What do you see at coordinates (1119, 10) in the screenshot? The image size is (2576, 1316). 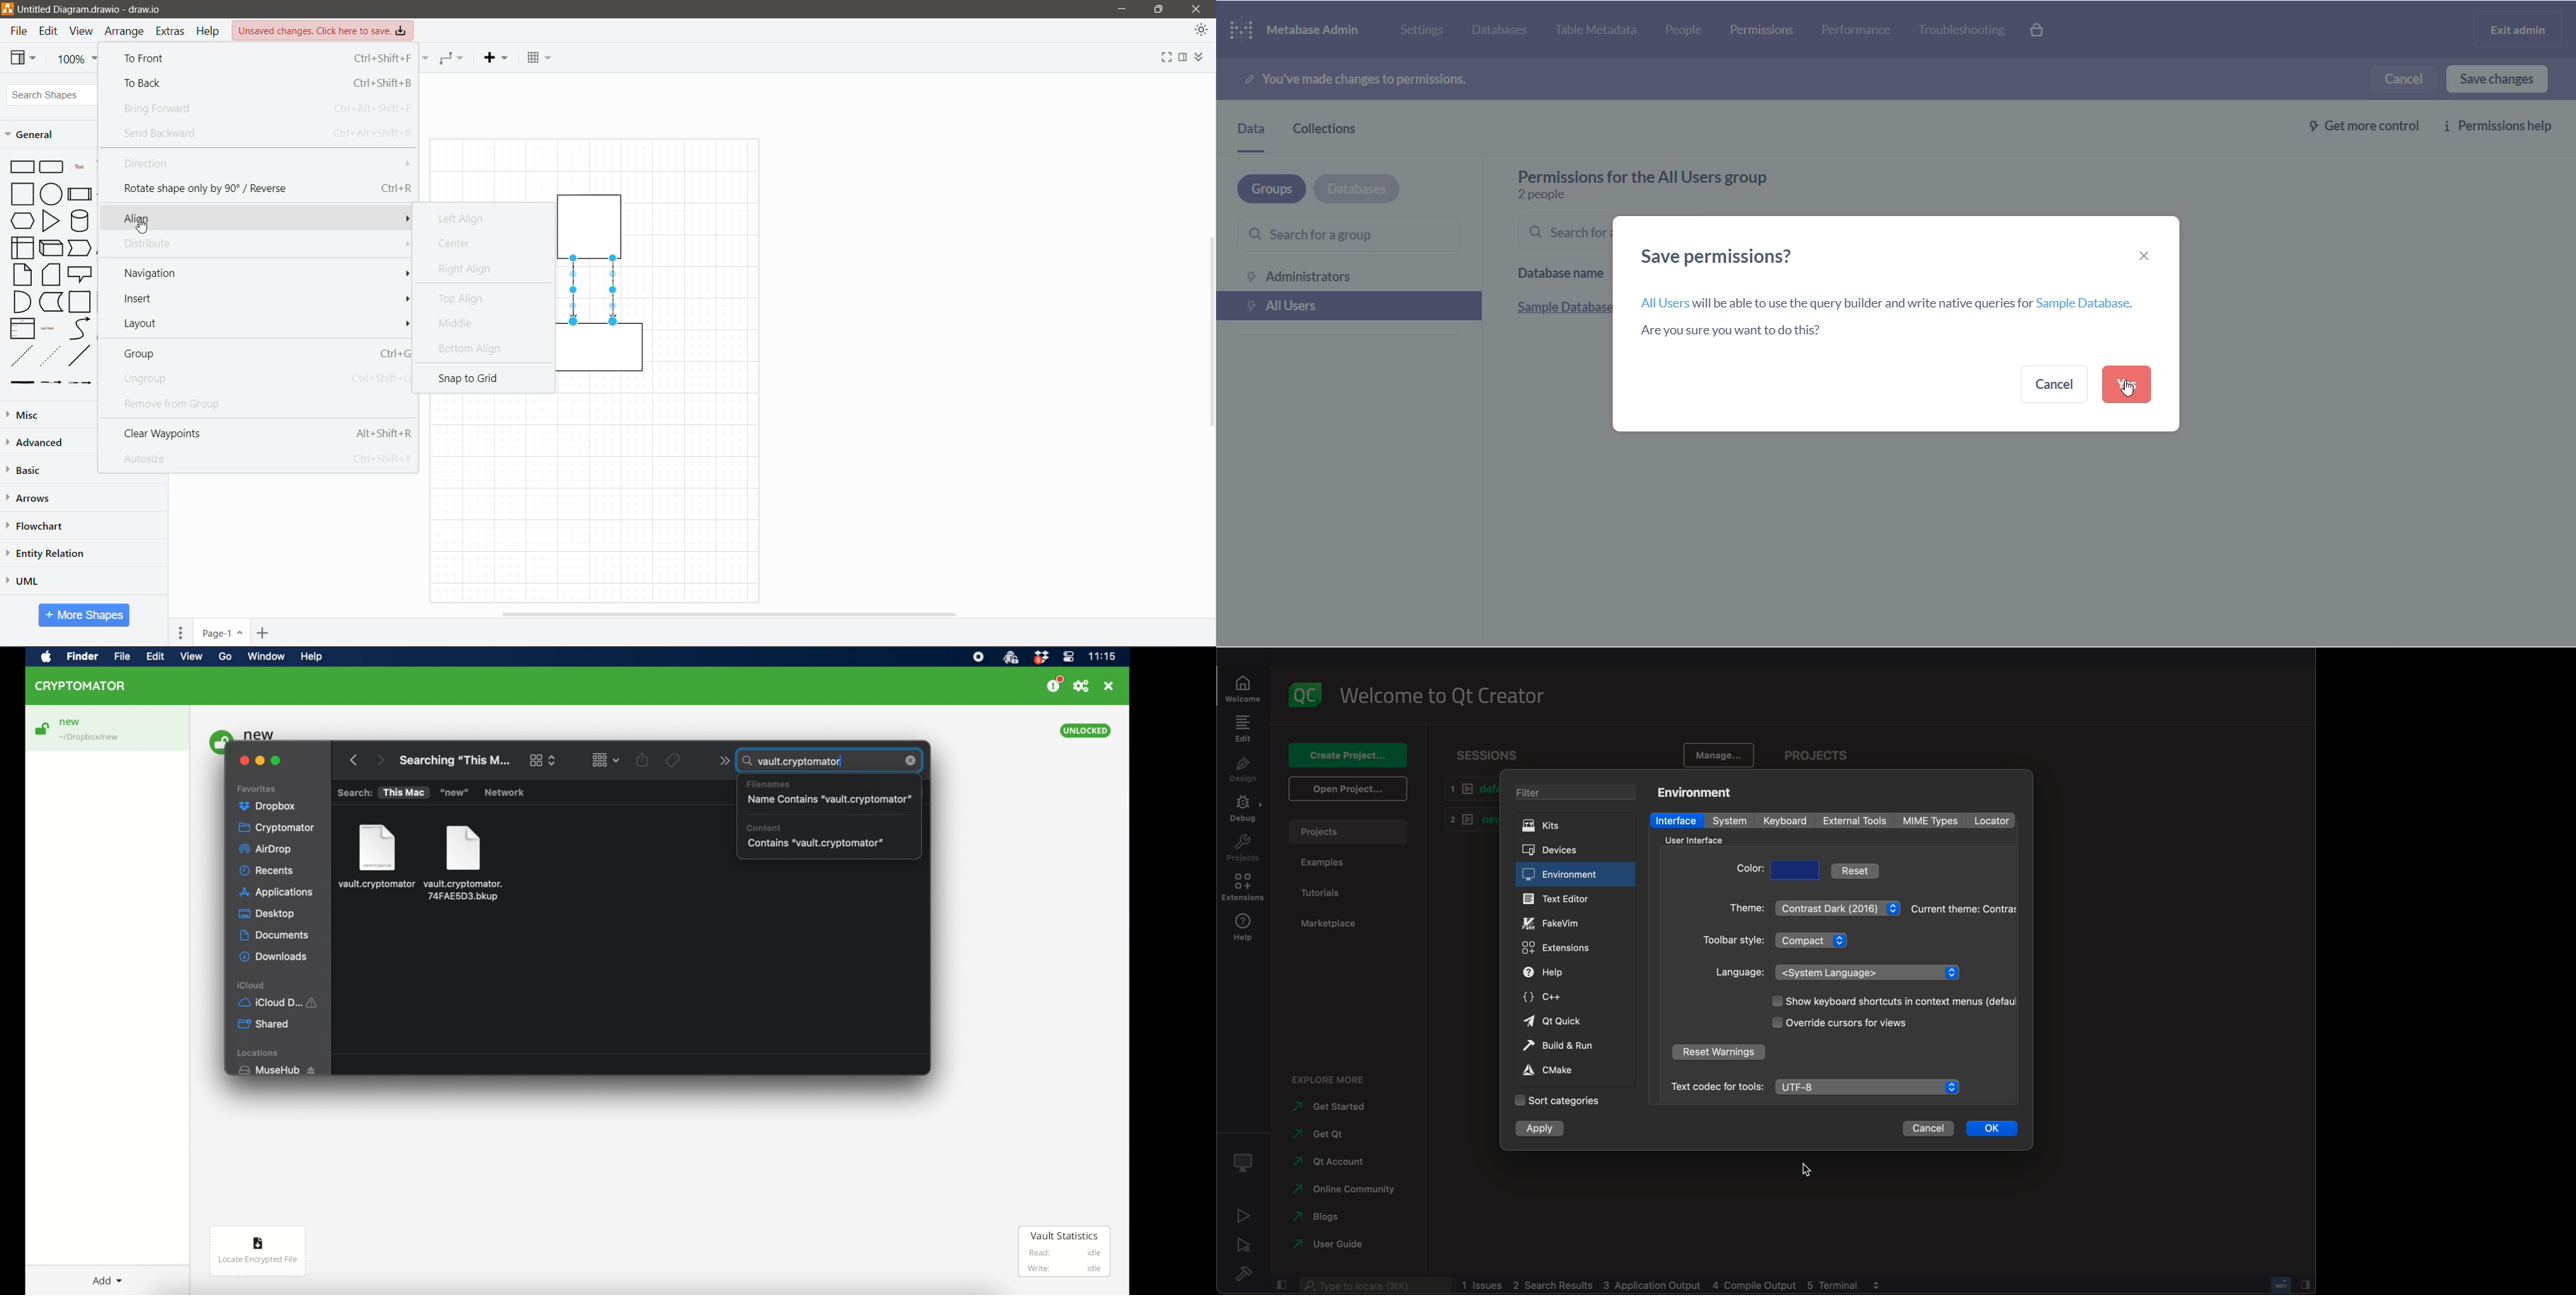 I see `Minimize` at bounding box center [1119, 10].